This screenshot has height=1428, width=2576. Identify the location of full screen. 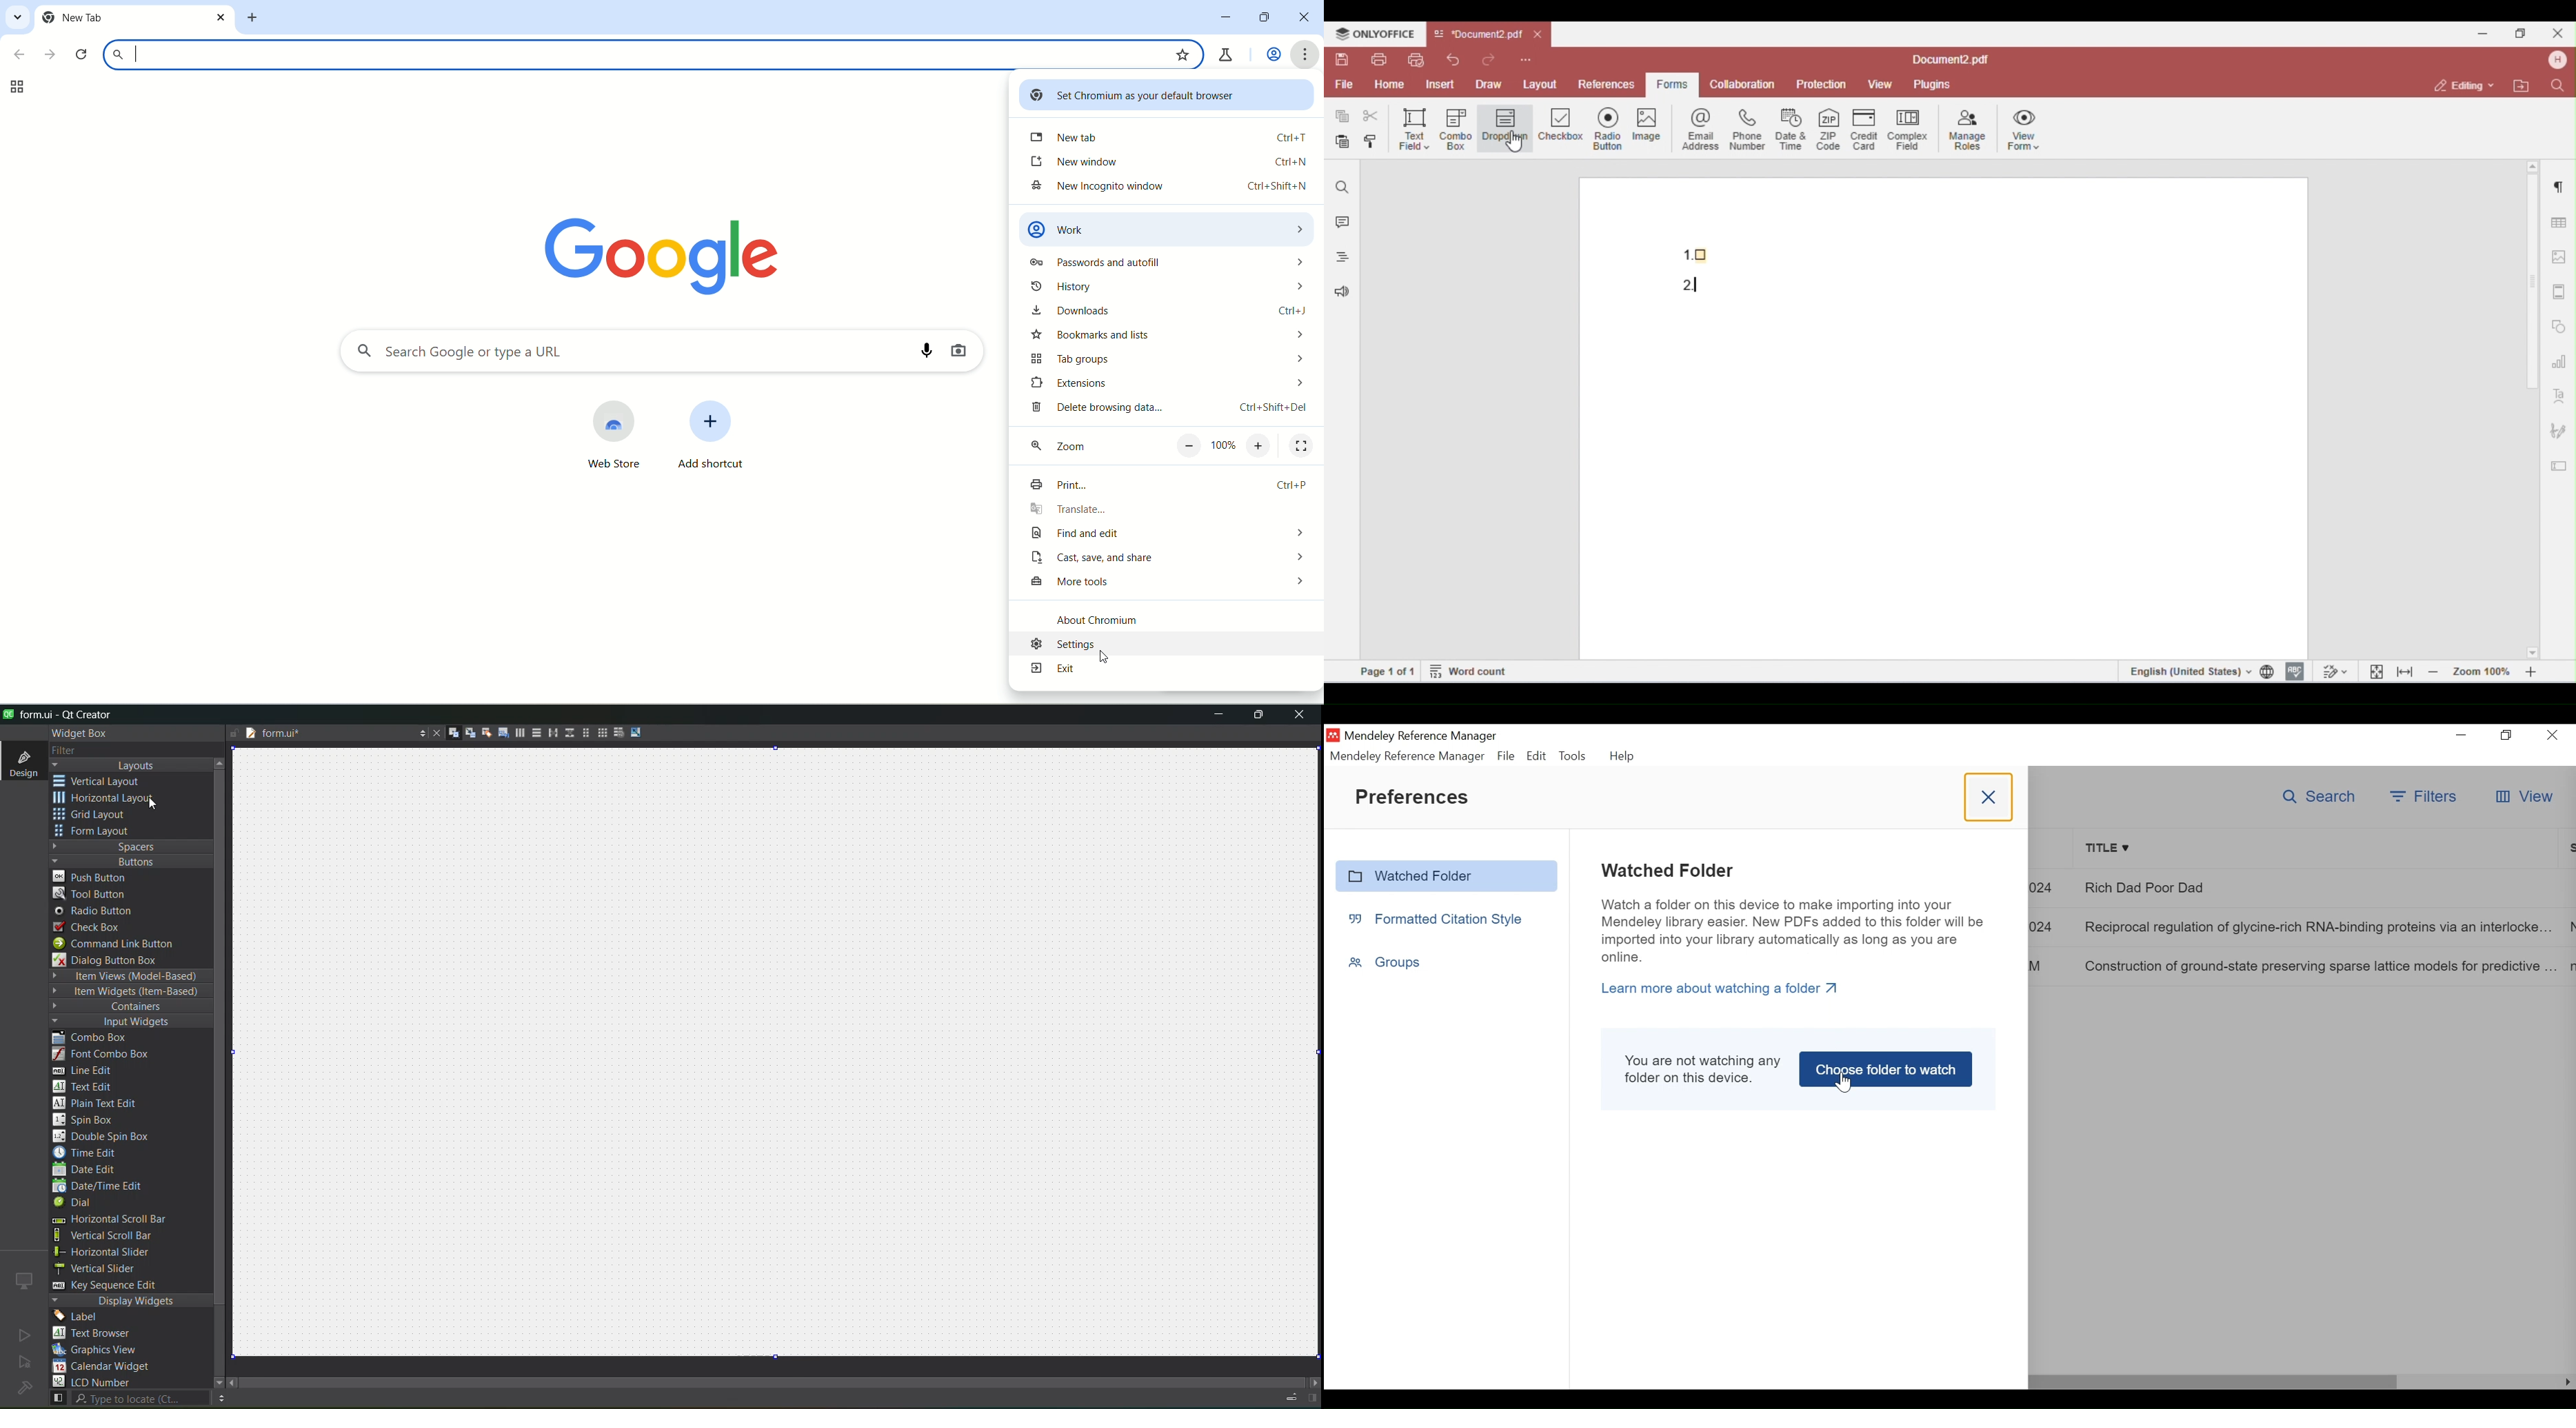
(1301, 447).